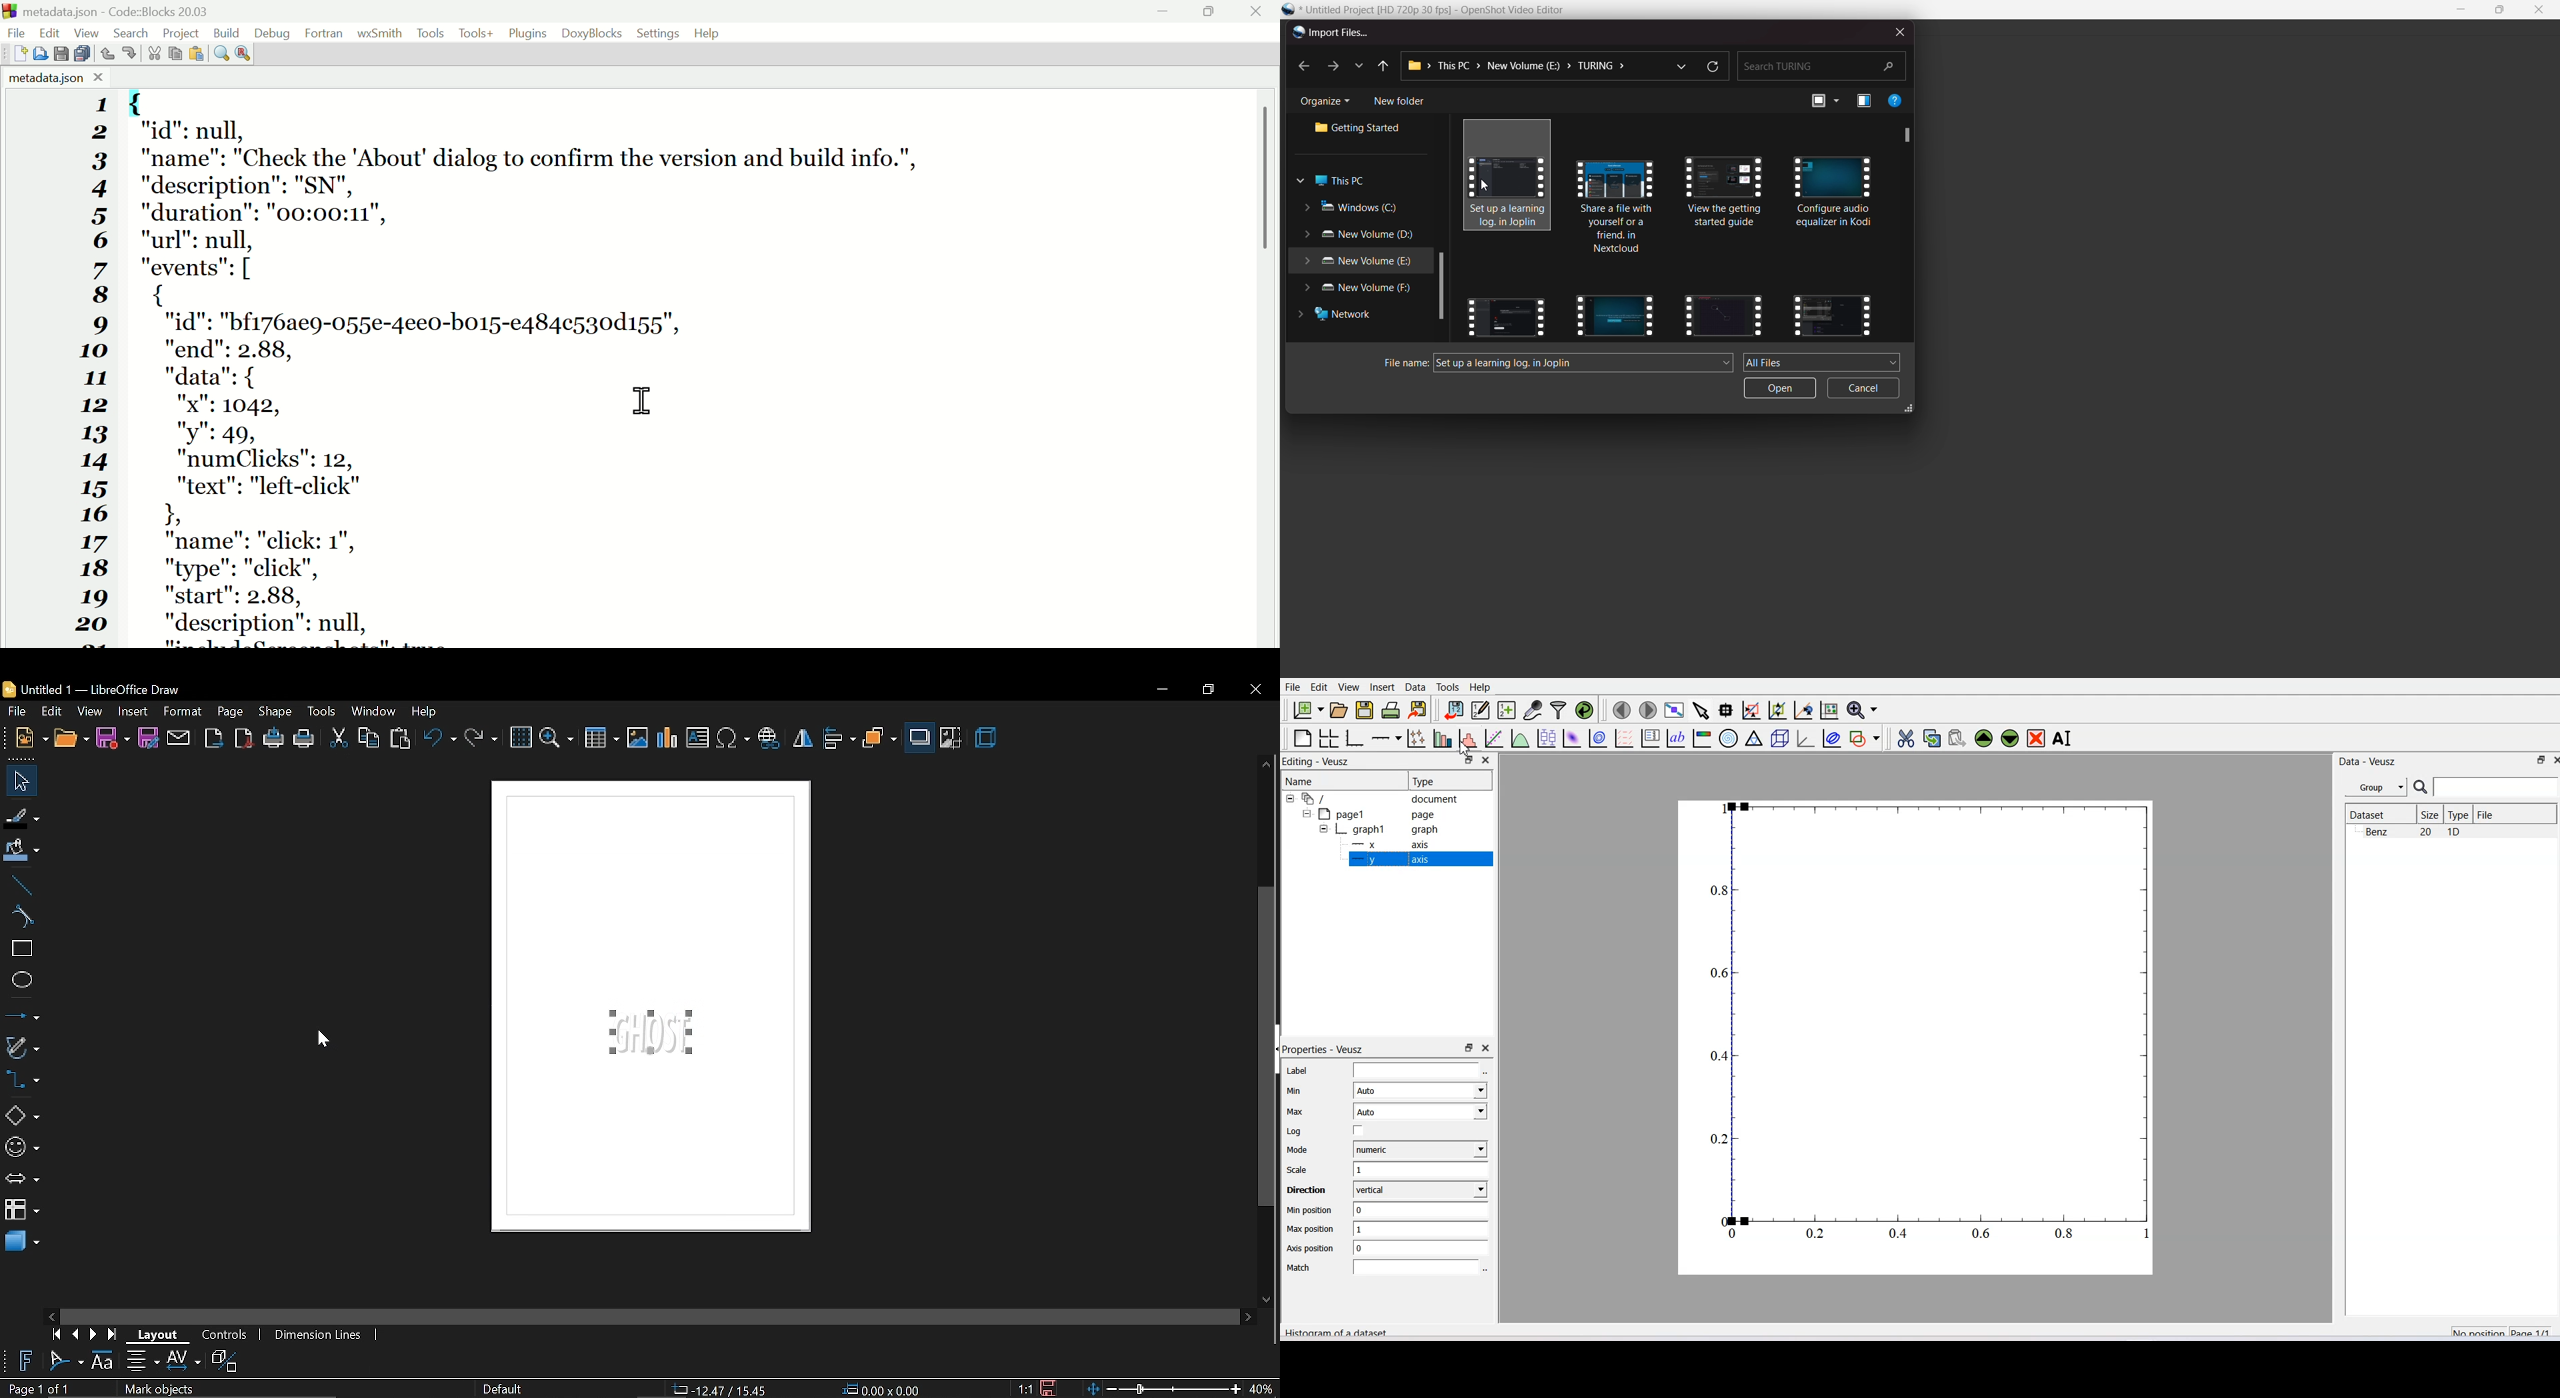  Describe the element at coordinates (643, 400) in the screenshot. I see `cursor` at that location.